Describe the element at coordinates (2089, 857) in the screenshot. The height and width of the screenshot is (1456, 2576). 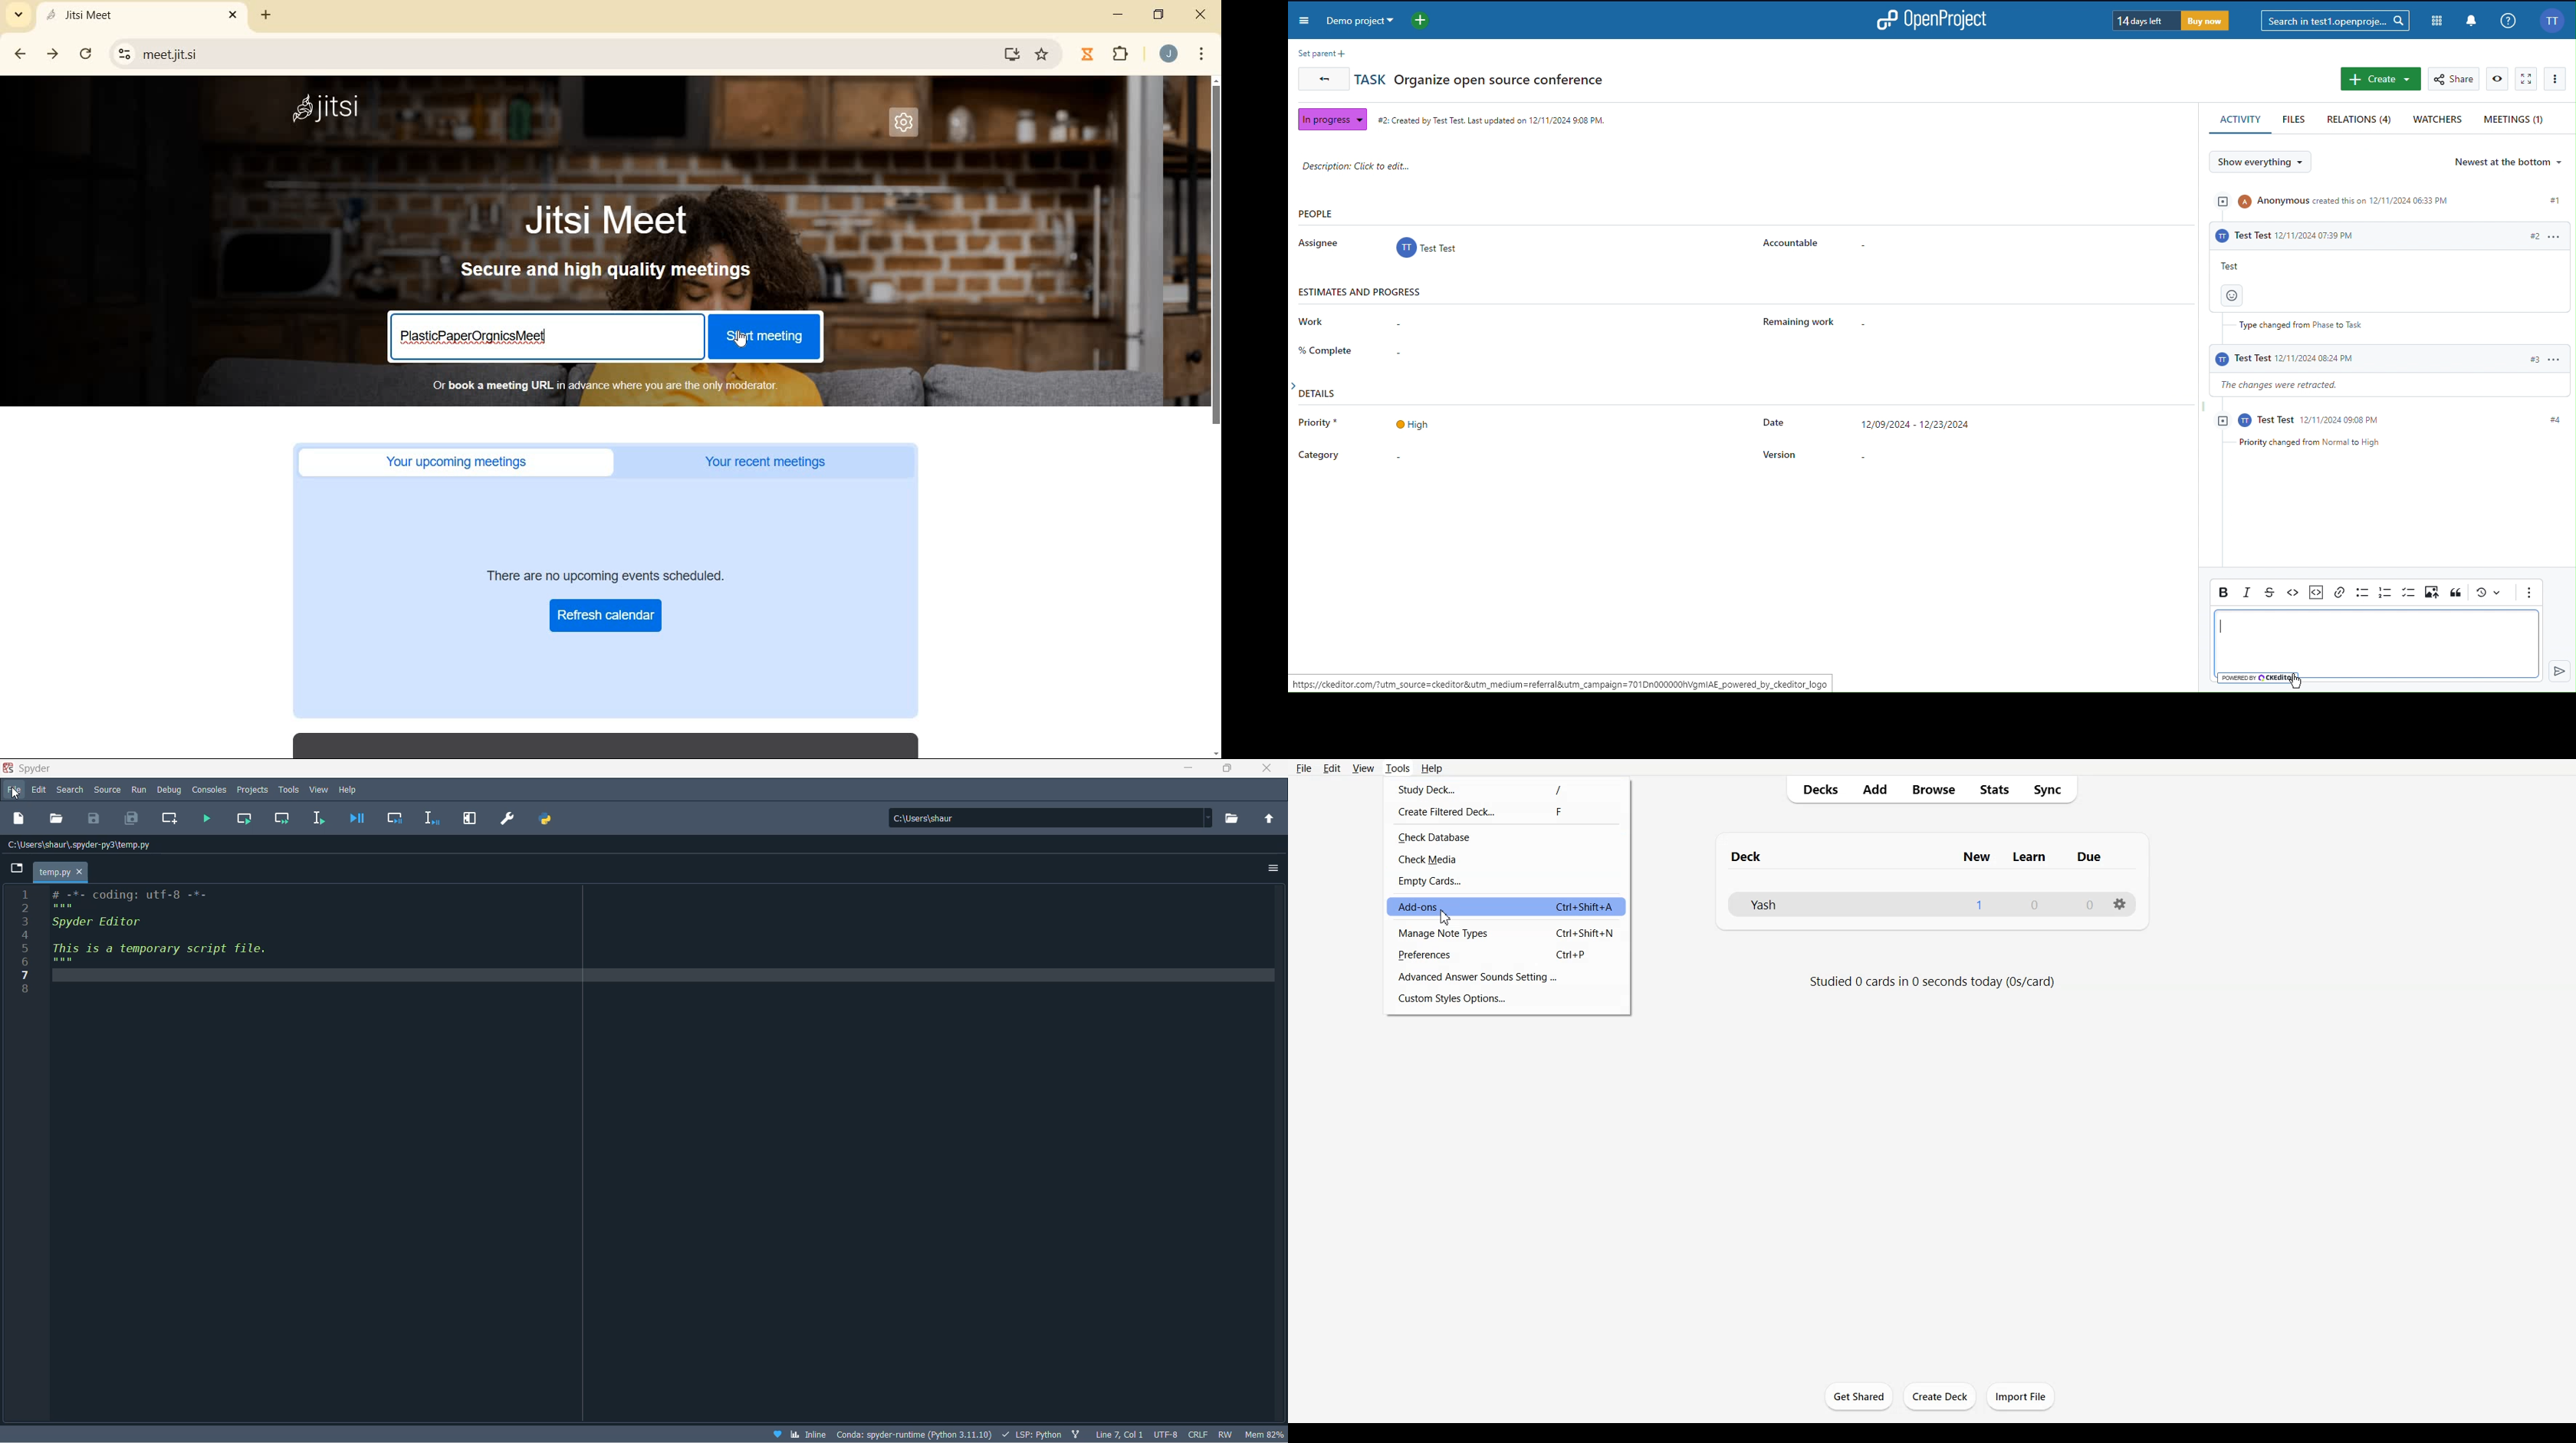
I see `due` at that location.